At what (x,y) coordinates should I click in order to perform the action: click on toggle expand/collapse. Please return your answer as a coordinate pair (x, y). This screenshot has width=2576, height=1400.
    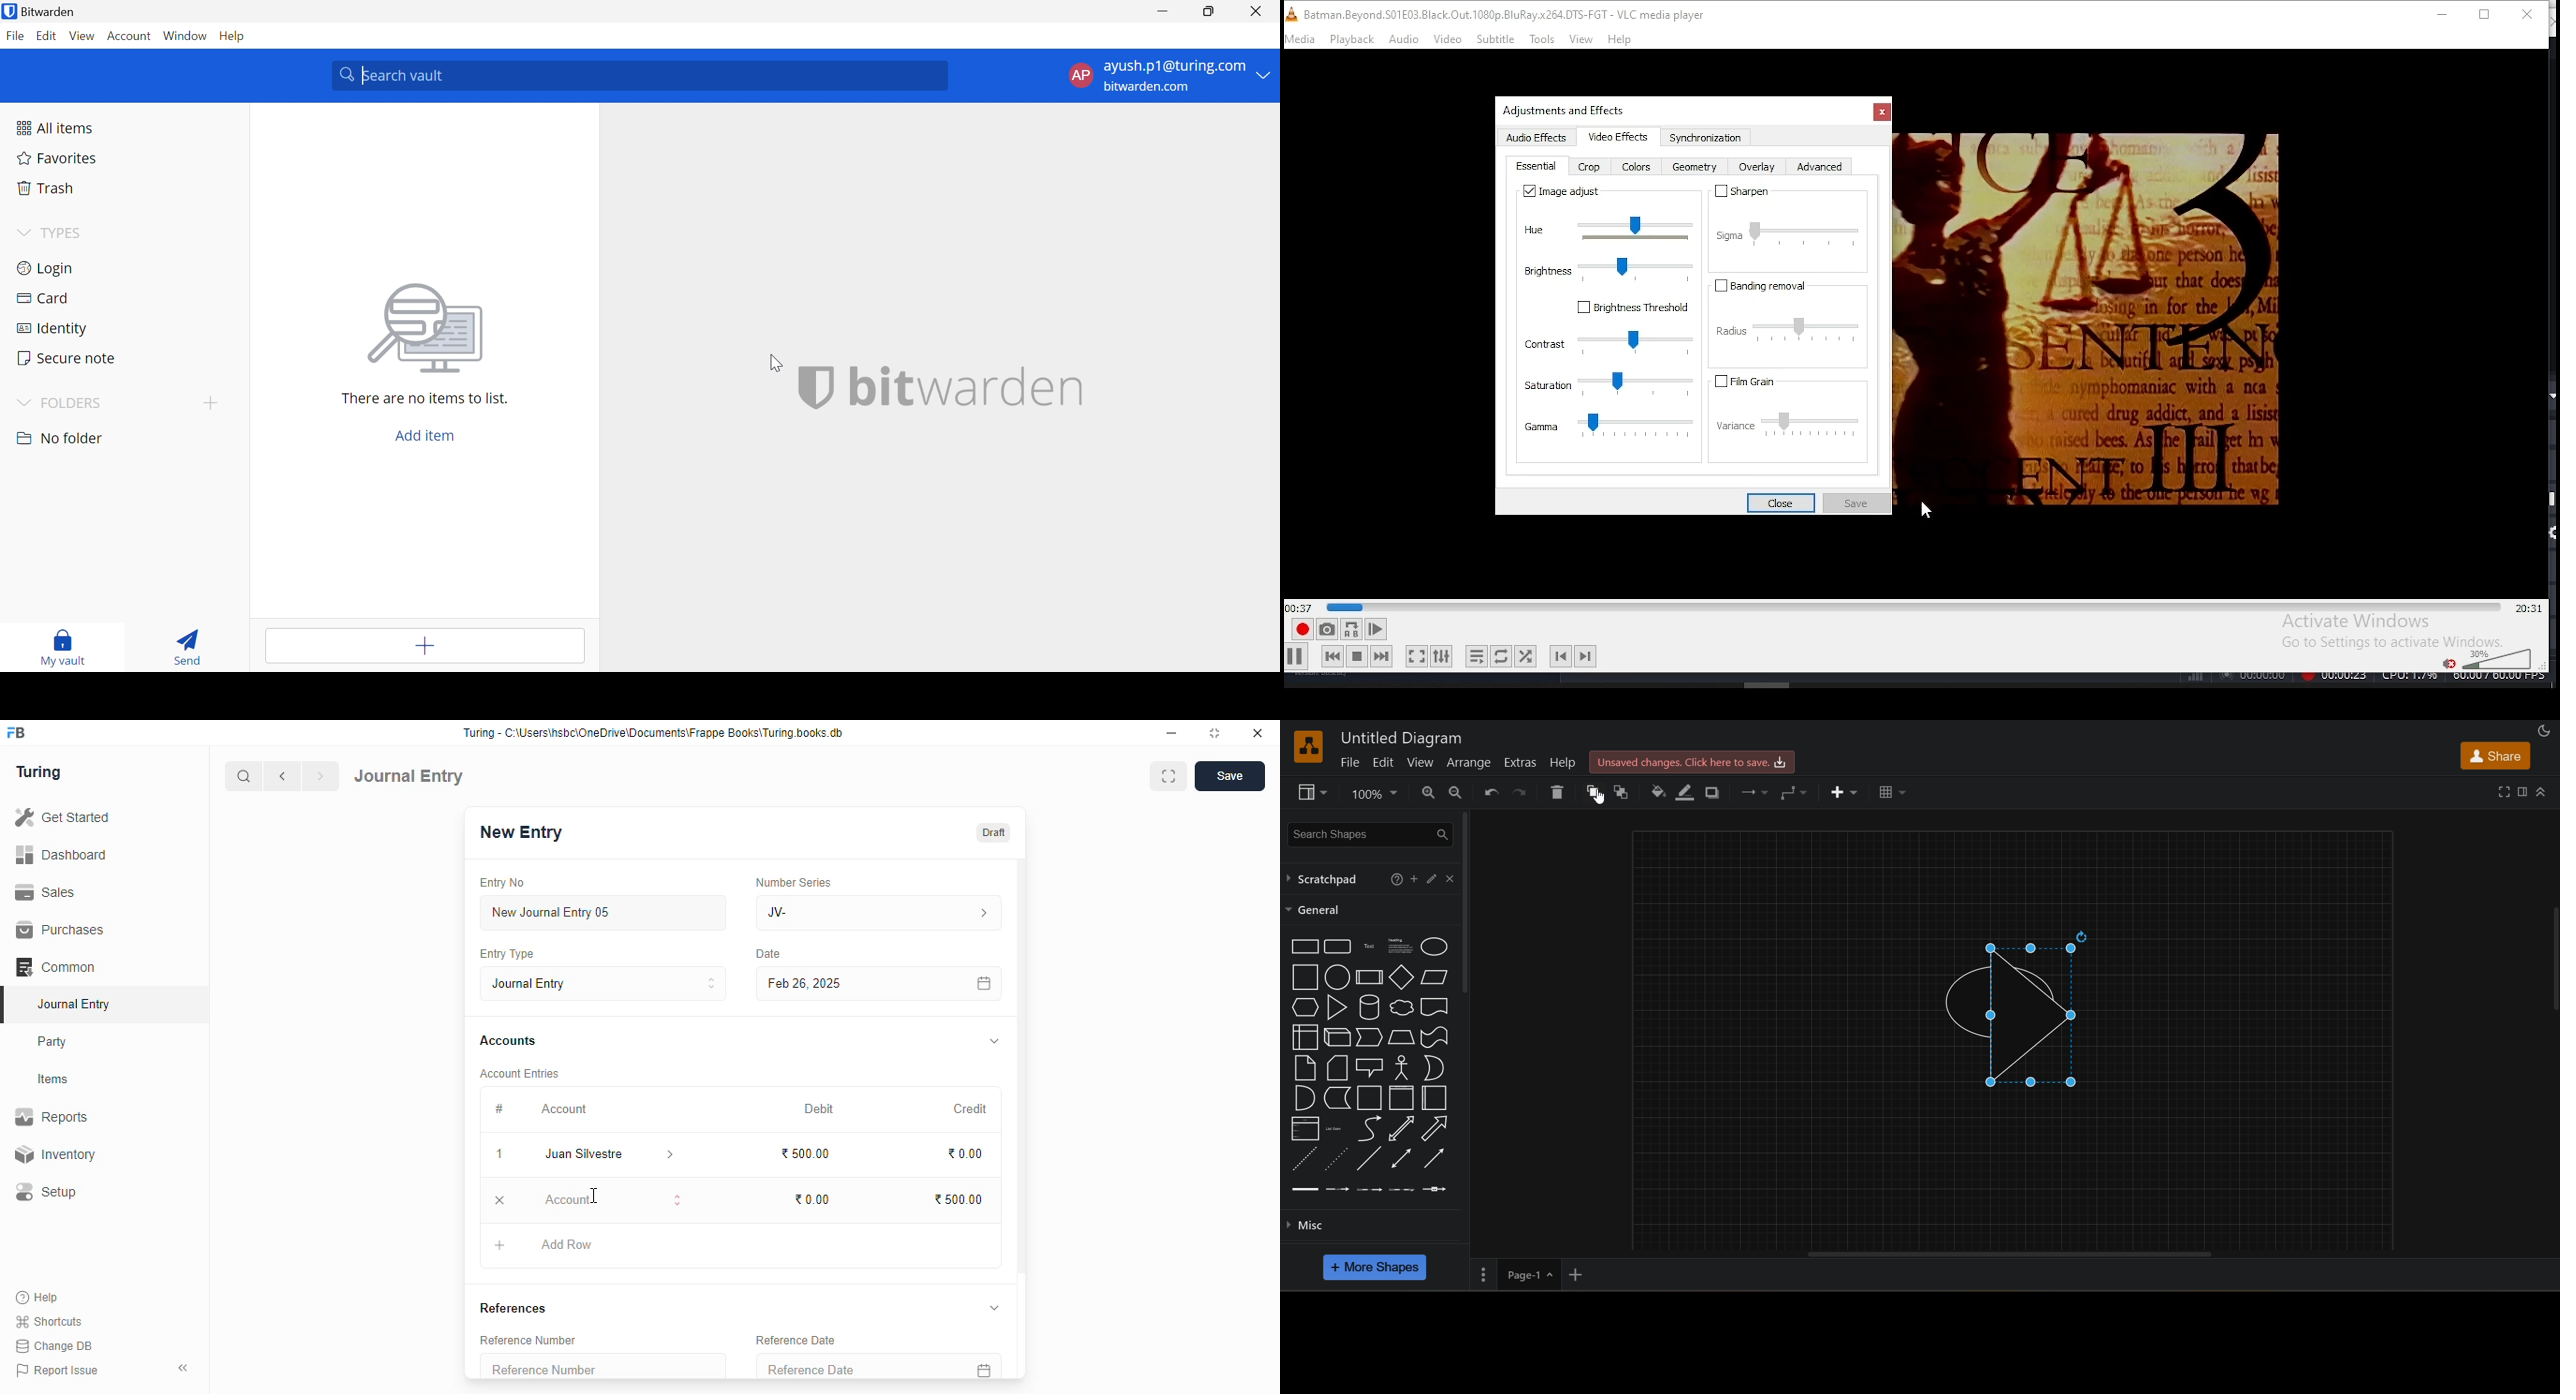
    Looking at the image, I should click on (995, 1042).